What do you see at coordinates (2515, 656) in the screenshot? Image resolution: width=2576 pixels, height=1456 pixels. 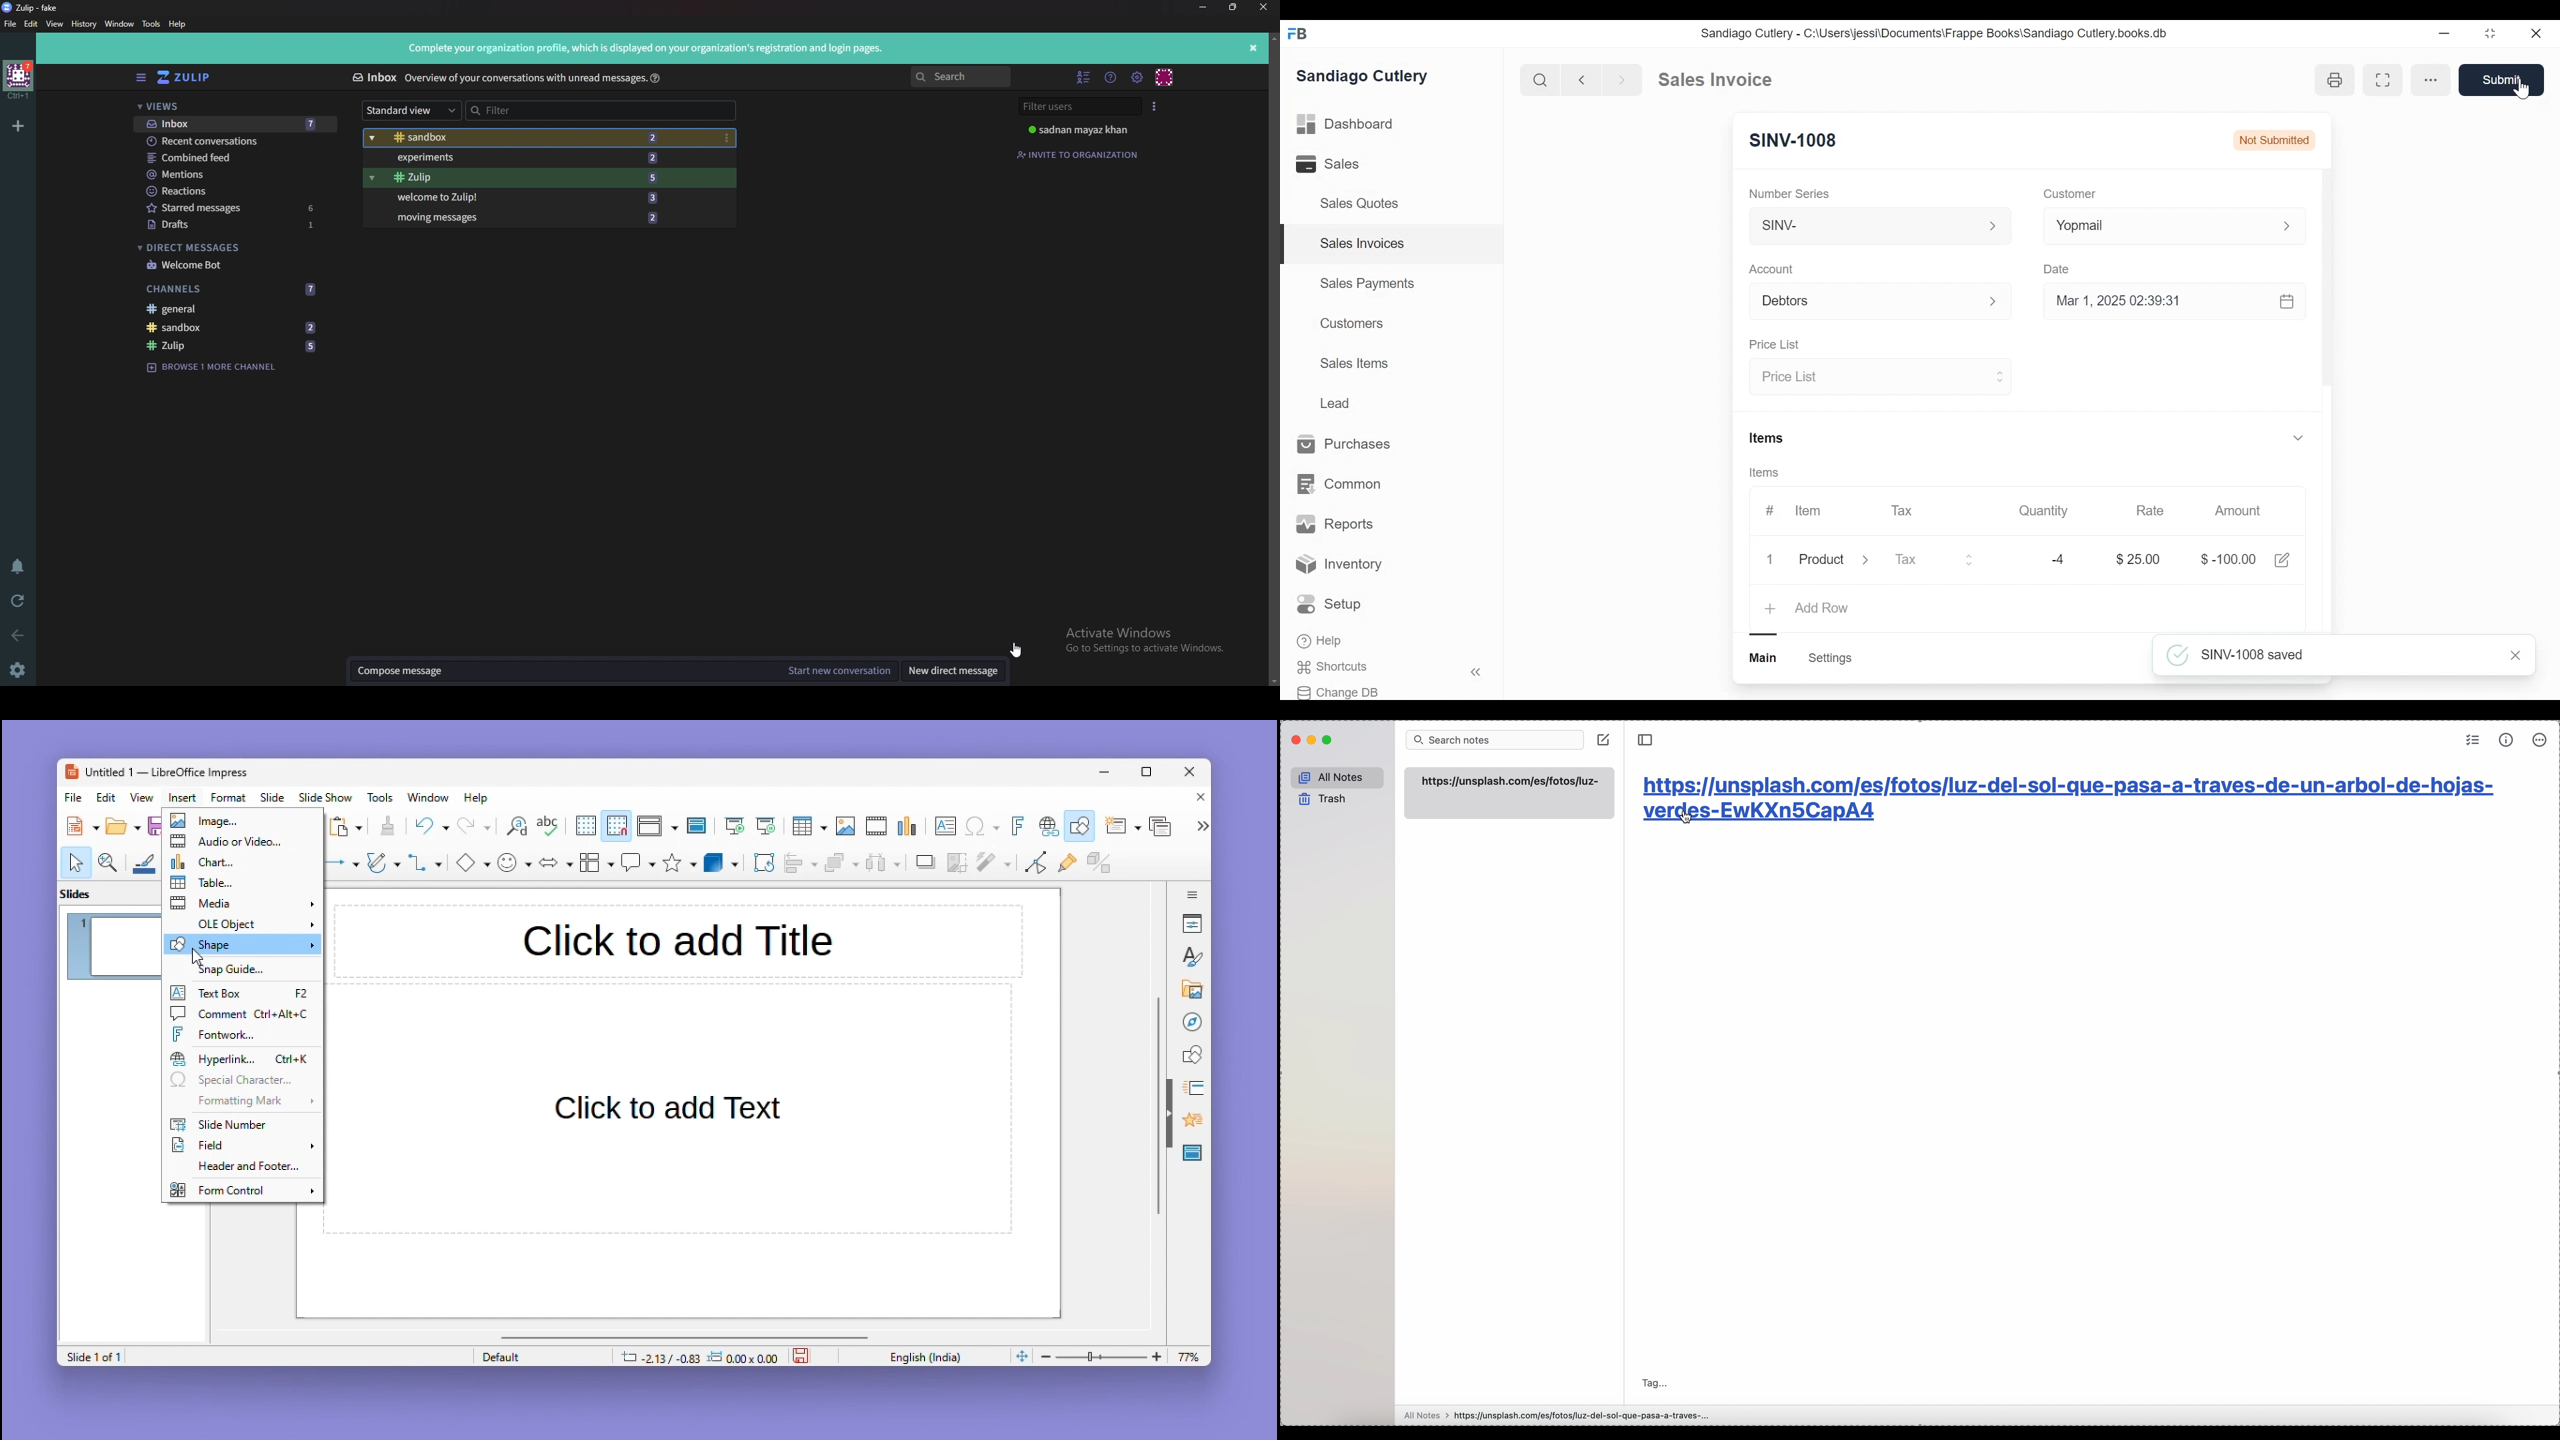 I see `Close notification` at bounding box center [2515, 656].